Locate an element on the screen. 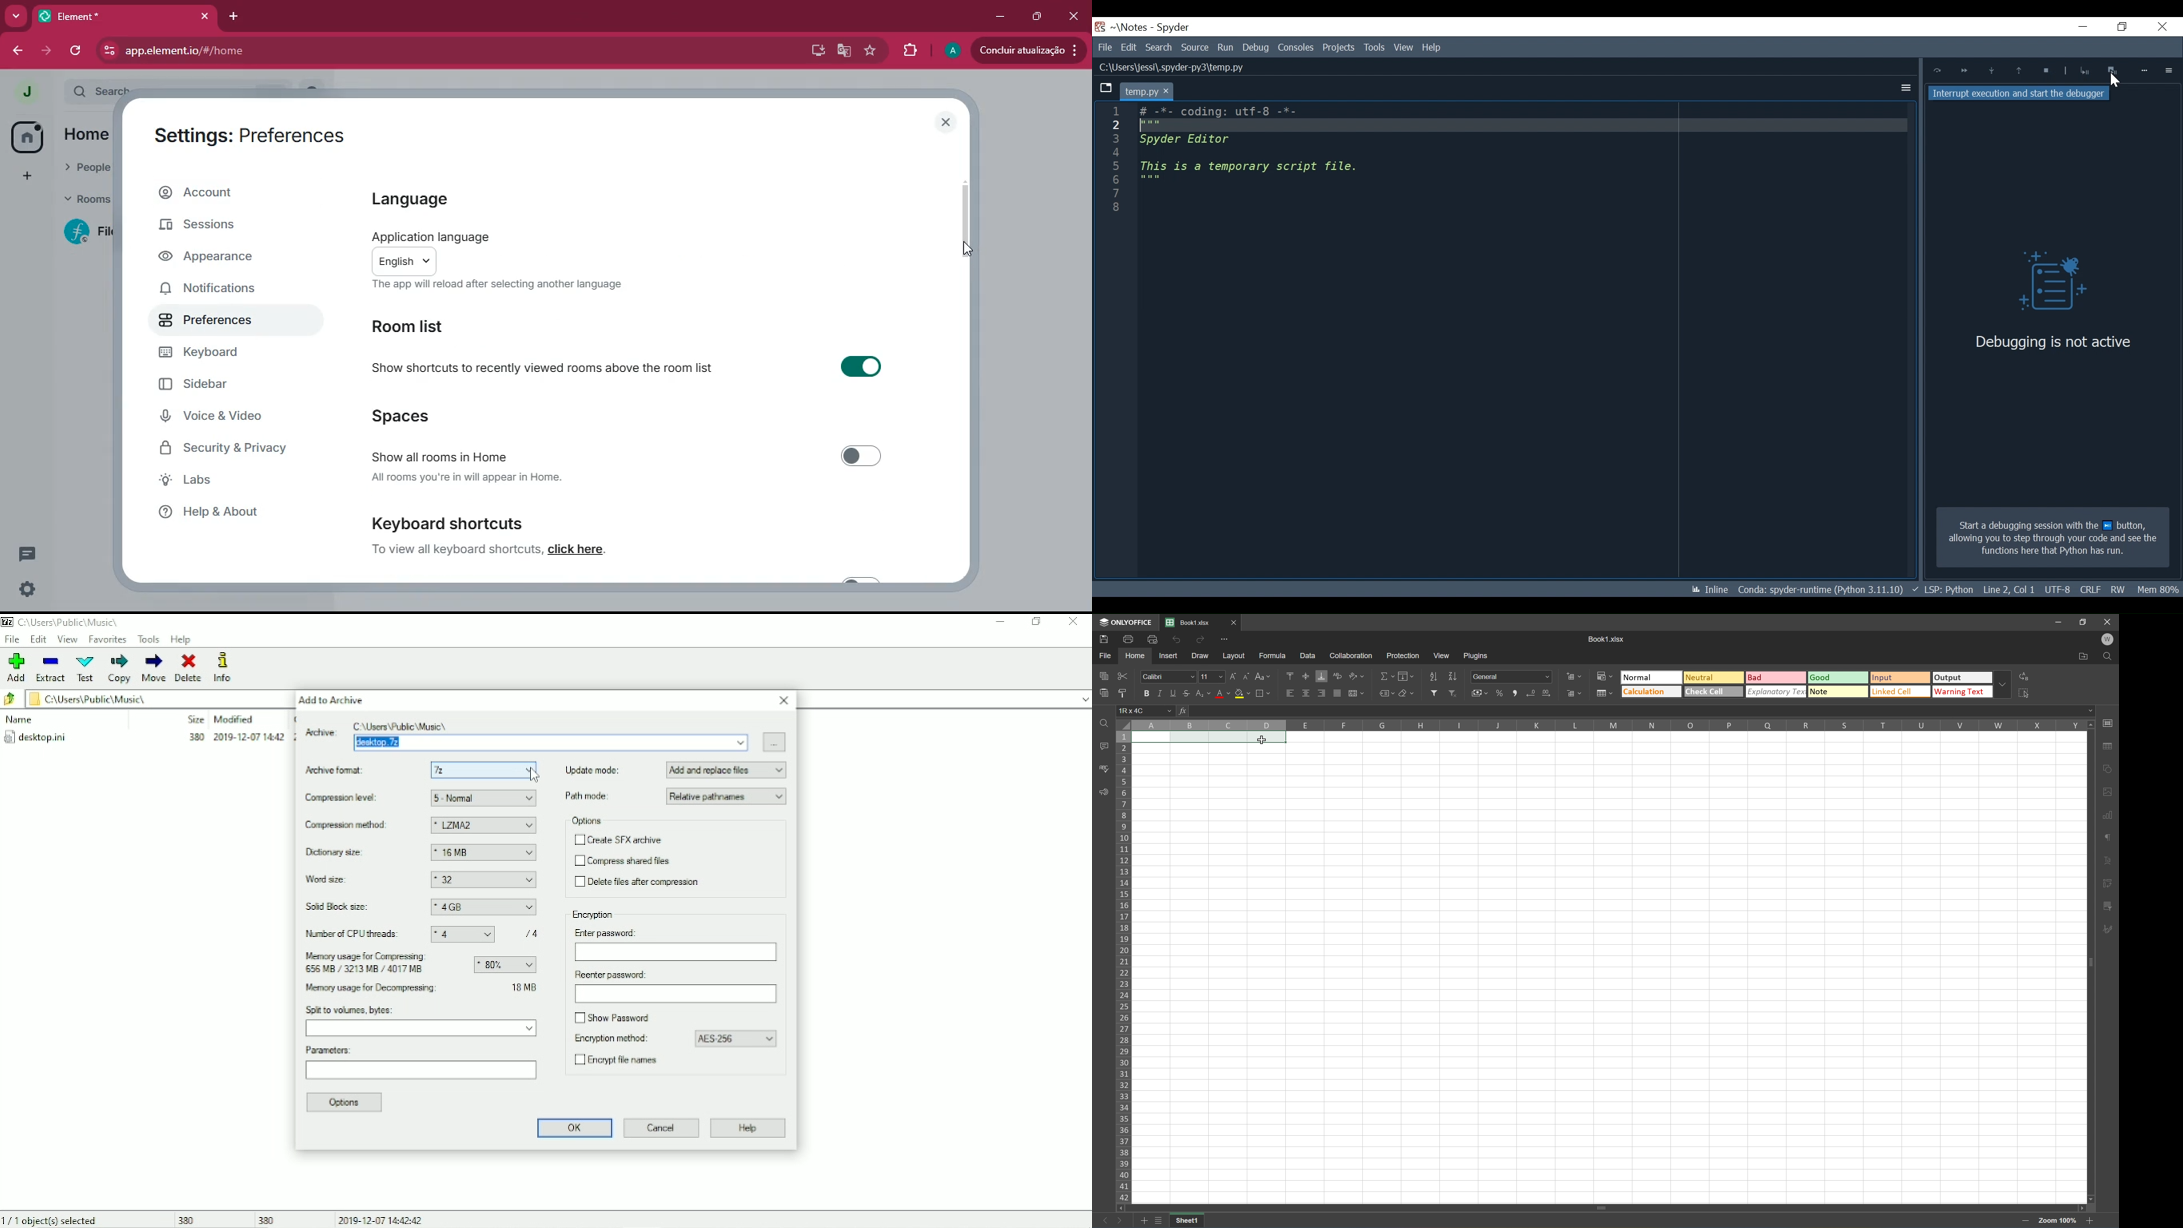 Image resolution: width=2184 pixels, height=1232 pixels. Continue ExecutionUntil next breakpoint is located at coordinates (1964, 72).